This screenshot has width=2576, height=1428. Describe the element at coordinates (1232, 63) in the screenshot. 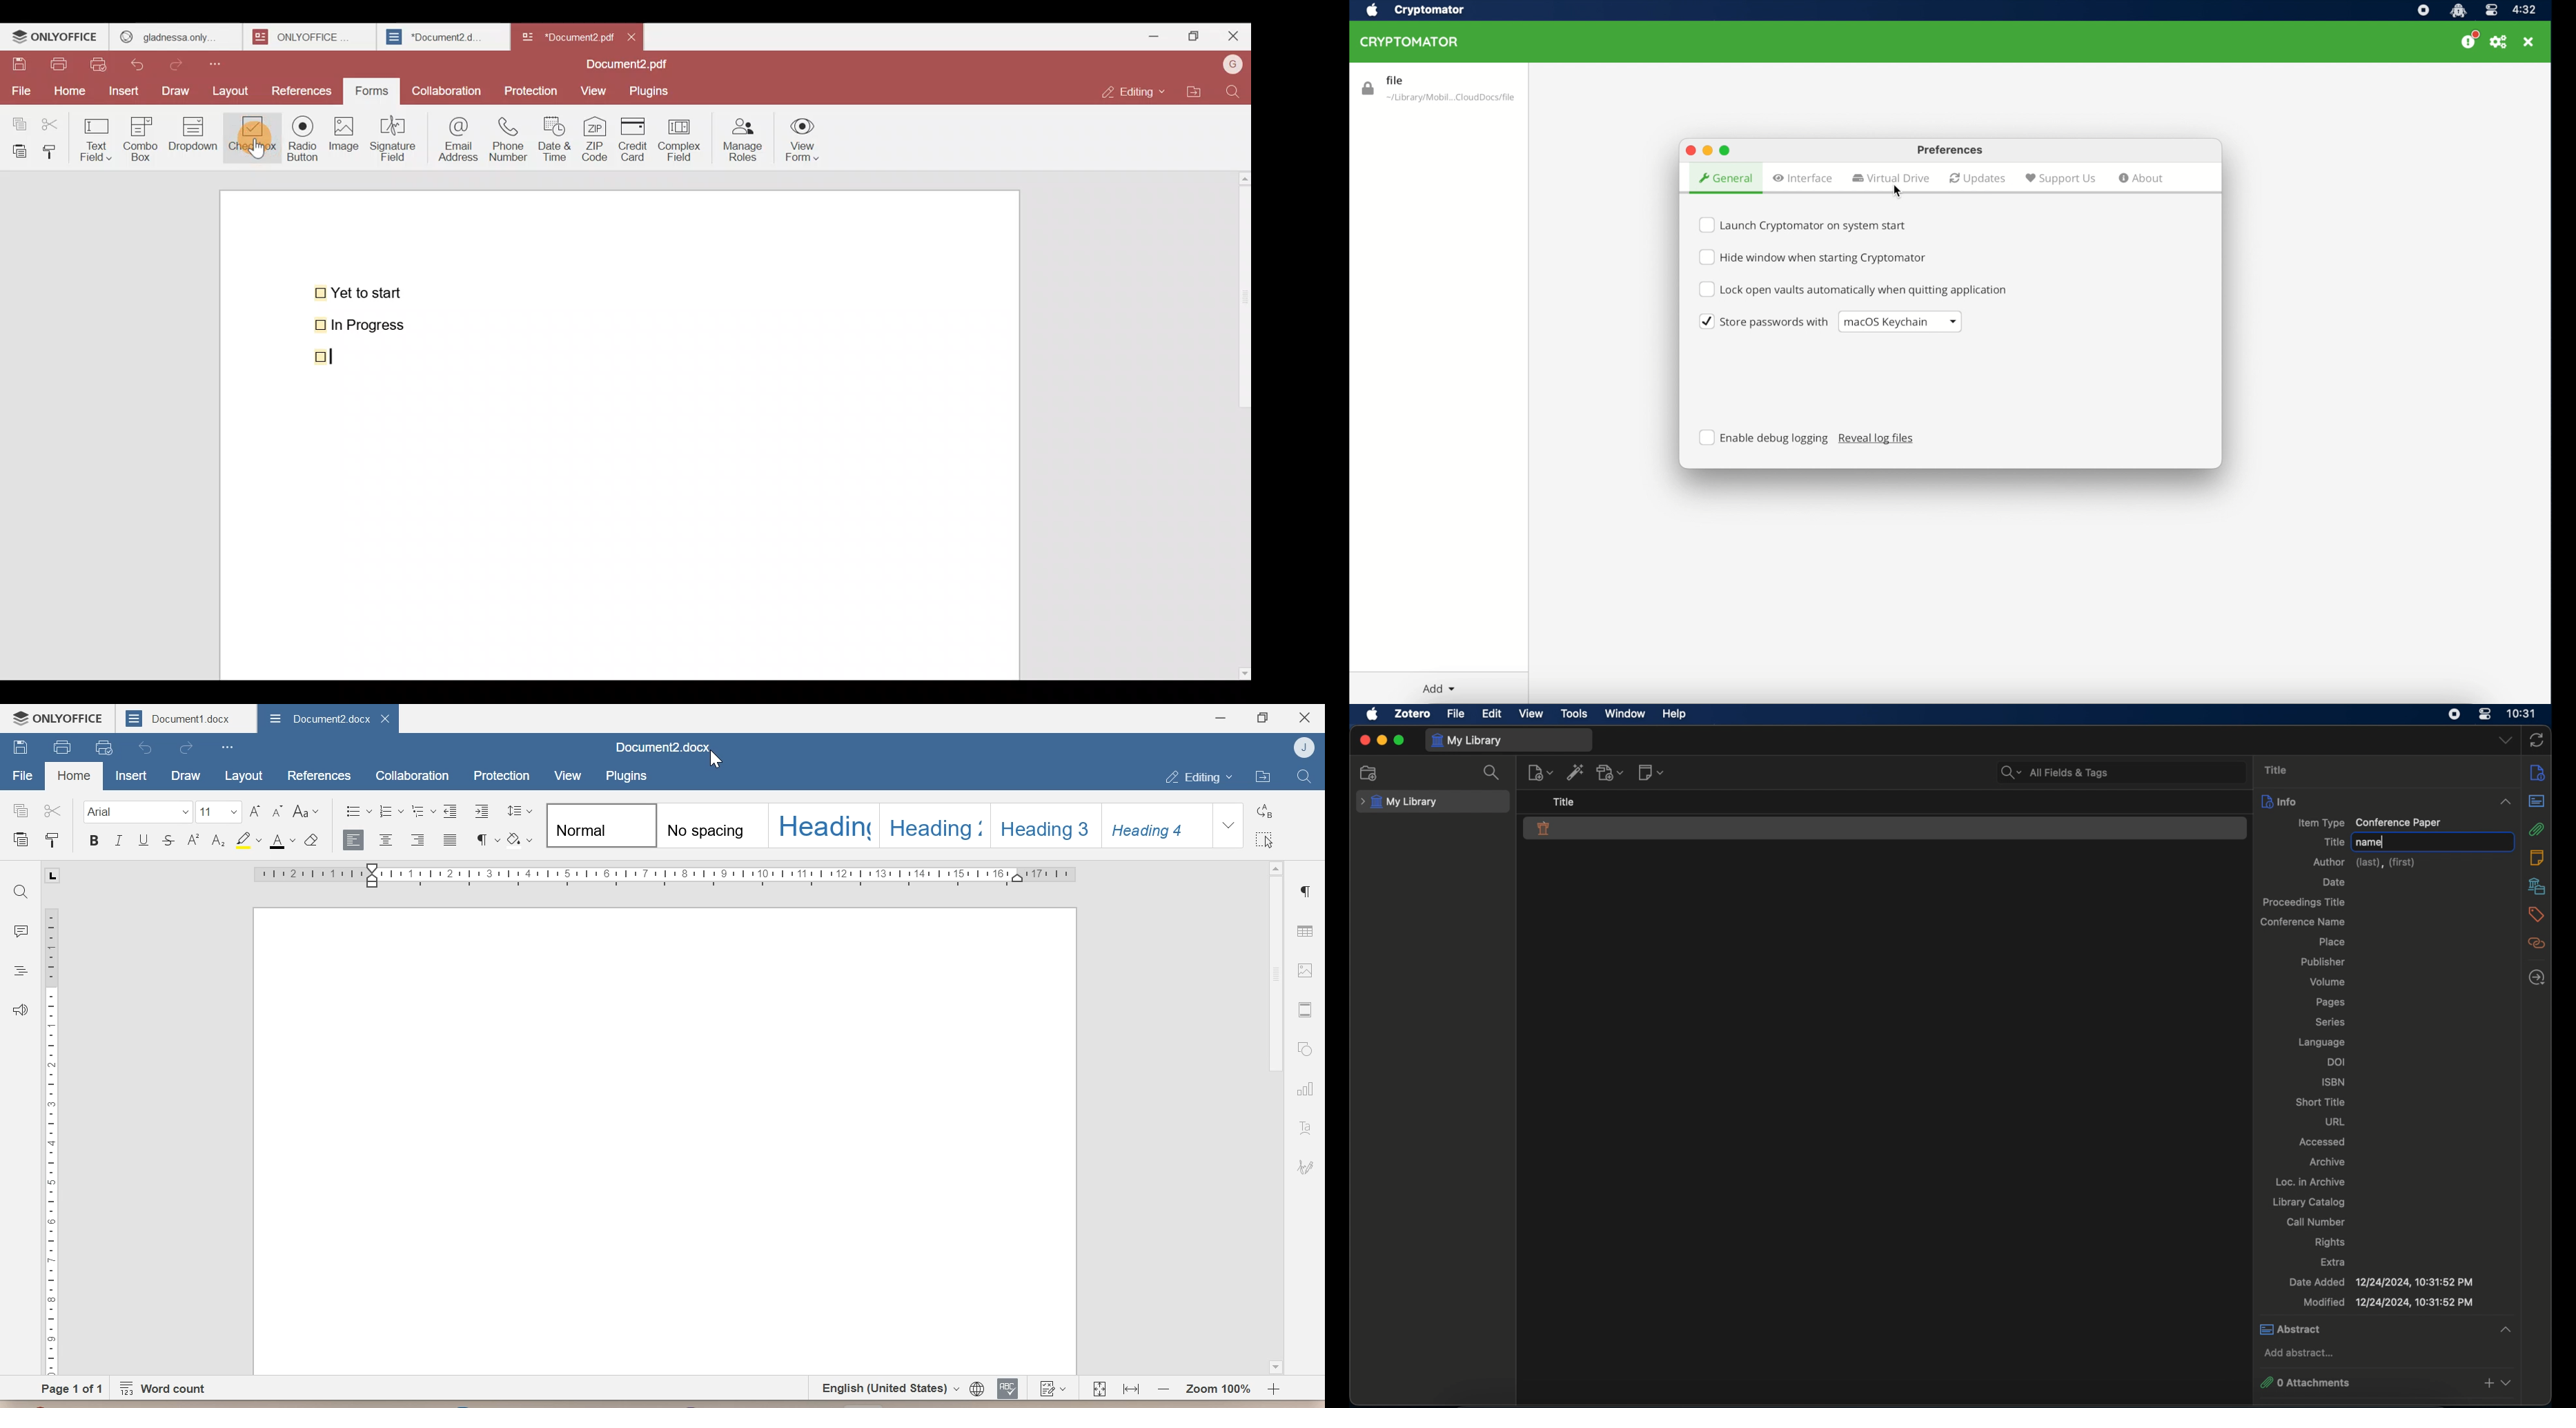

I see `Account name` at that location.